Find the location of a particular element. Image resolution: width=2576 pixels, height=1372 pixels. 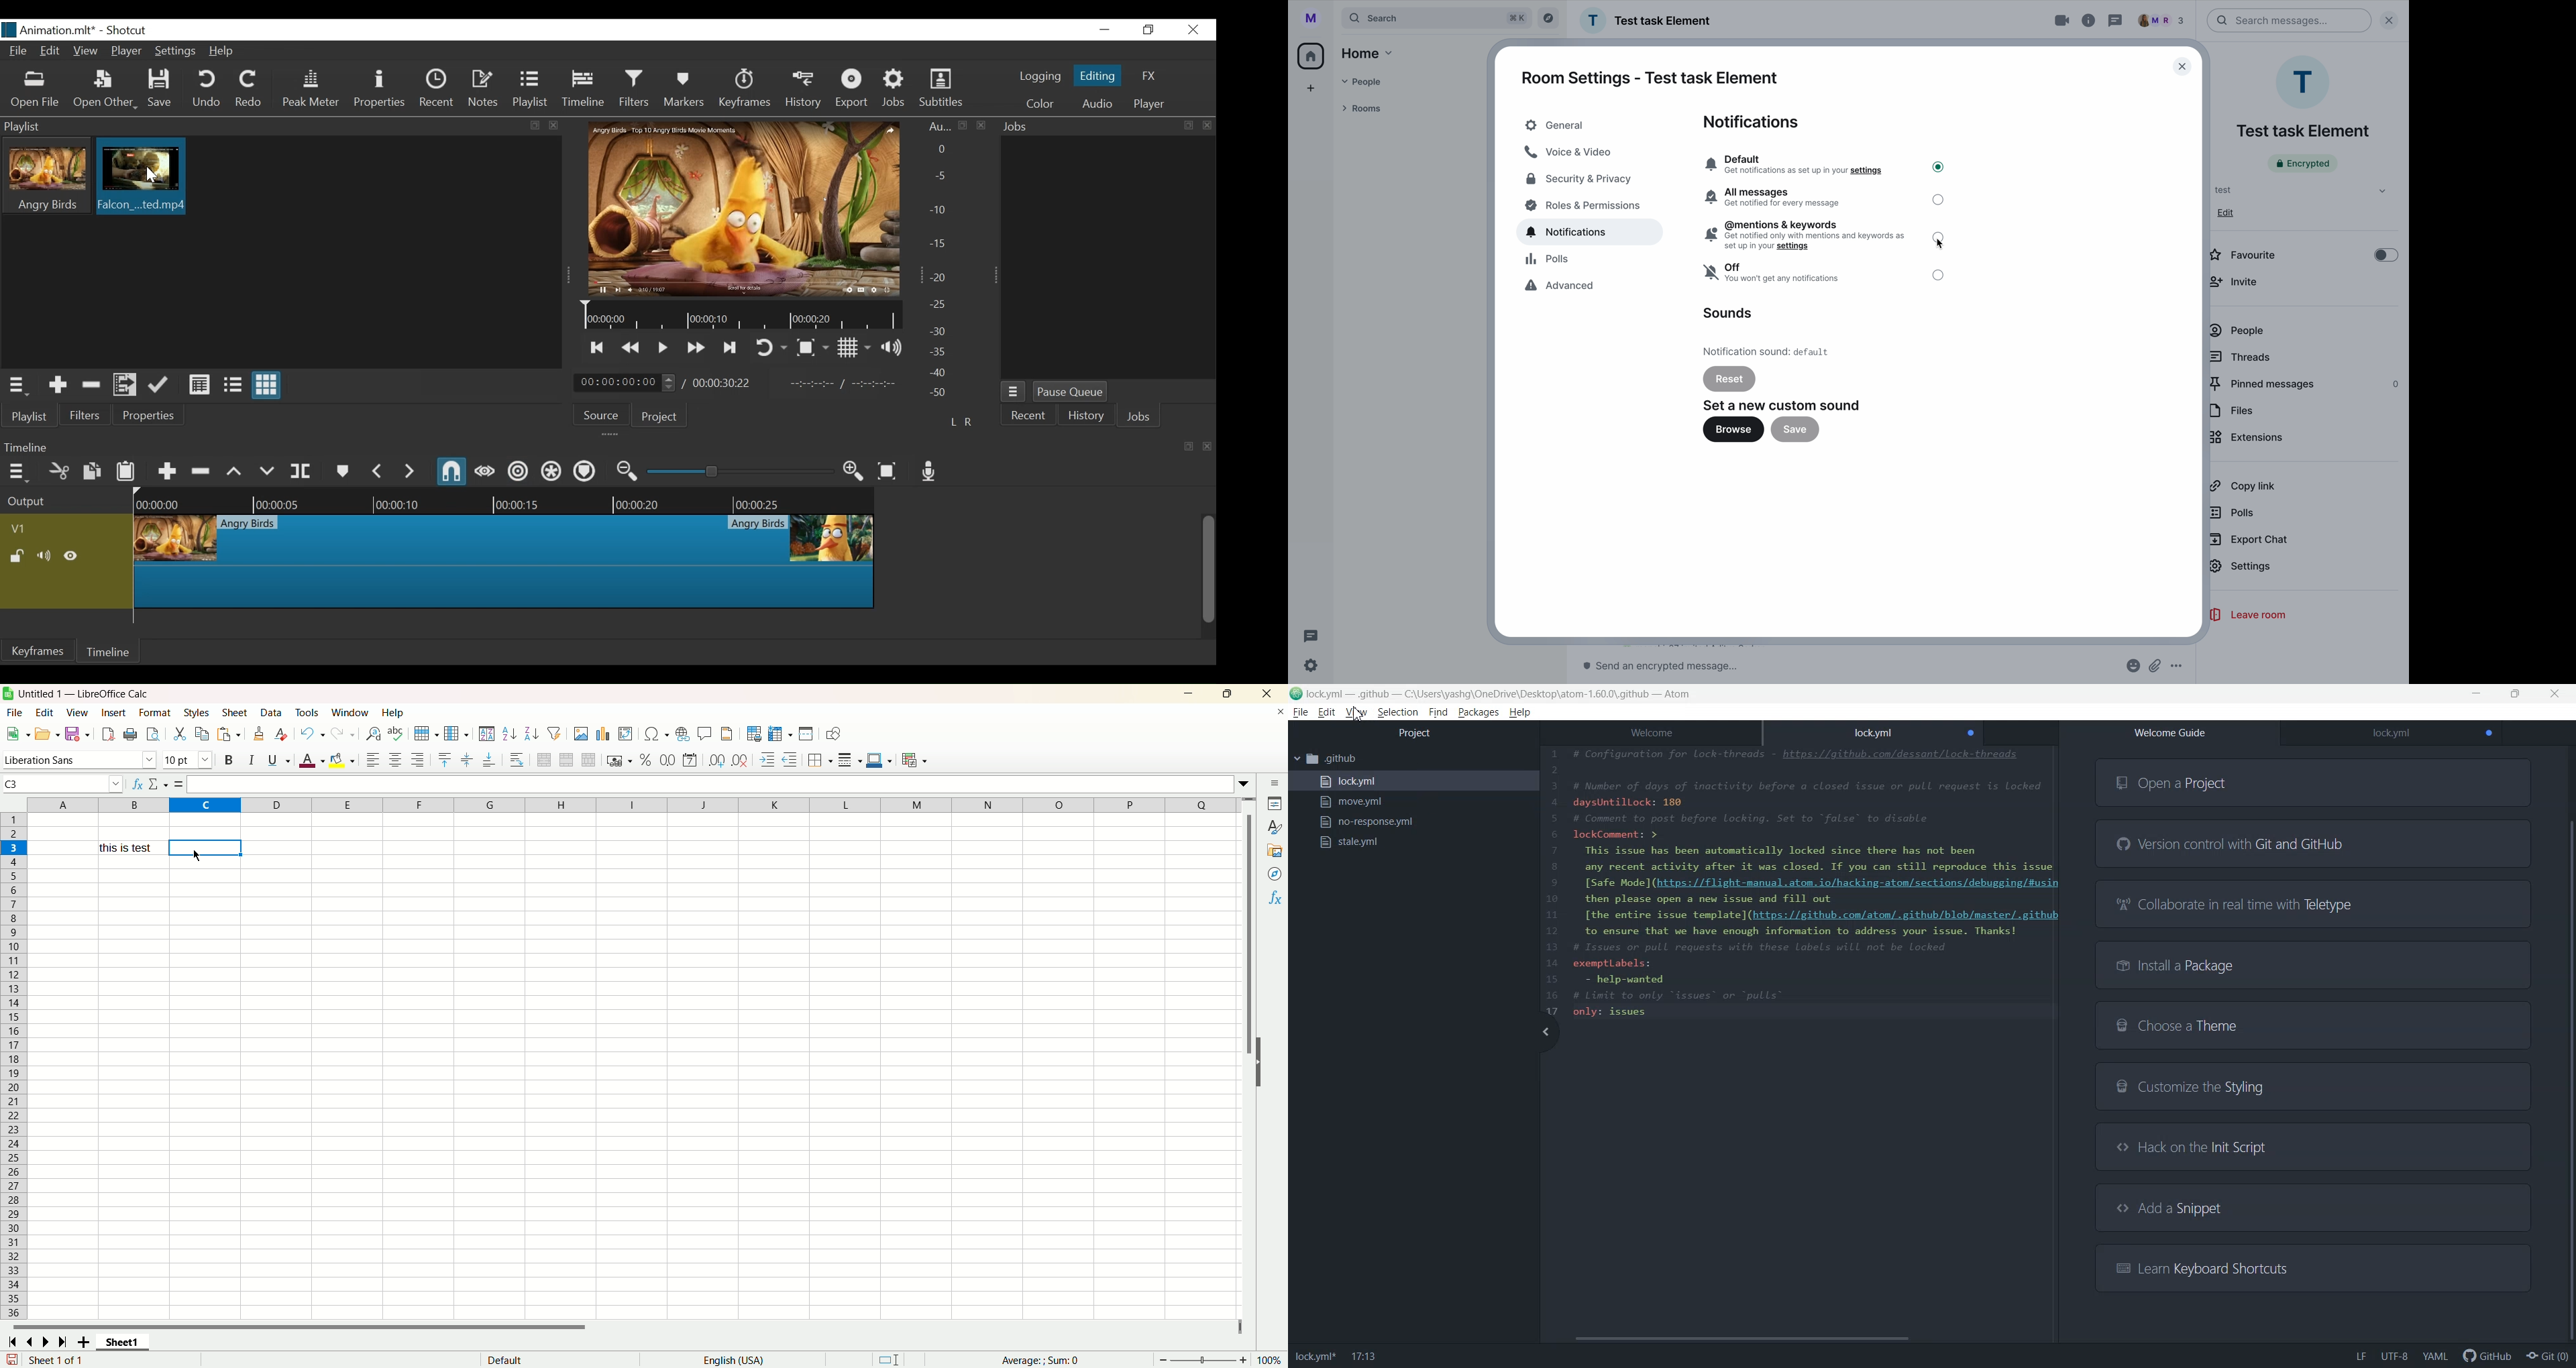

Audio Panel is located at coordinates (943, 262).